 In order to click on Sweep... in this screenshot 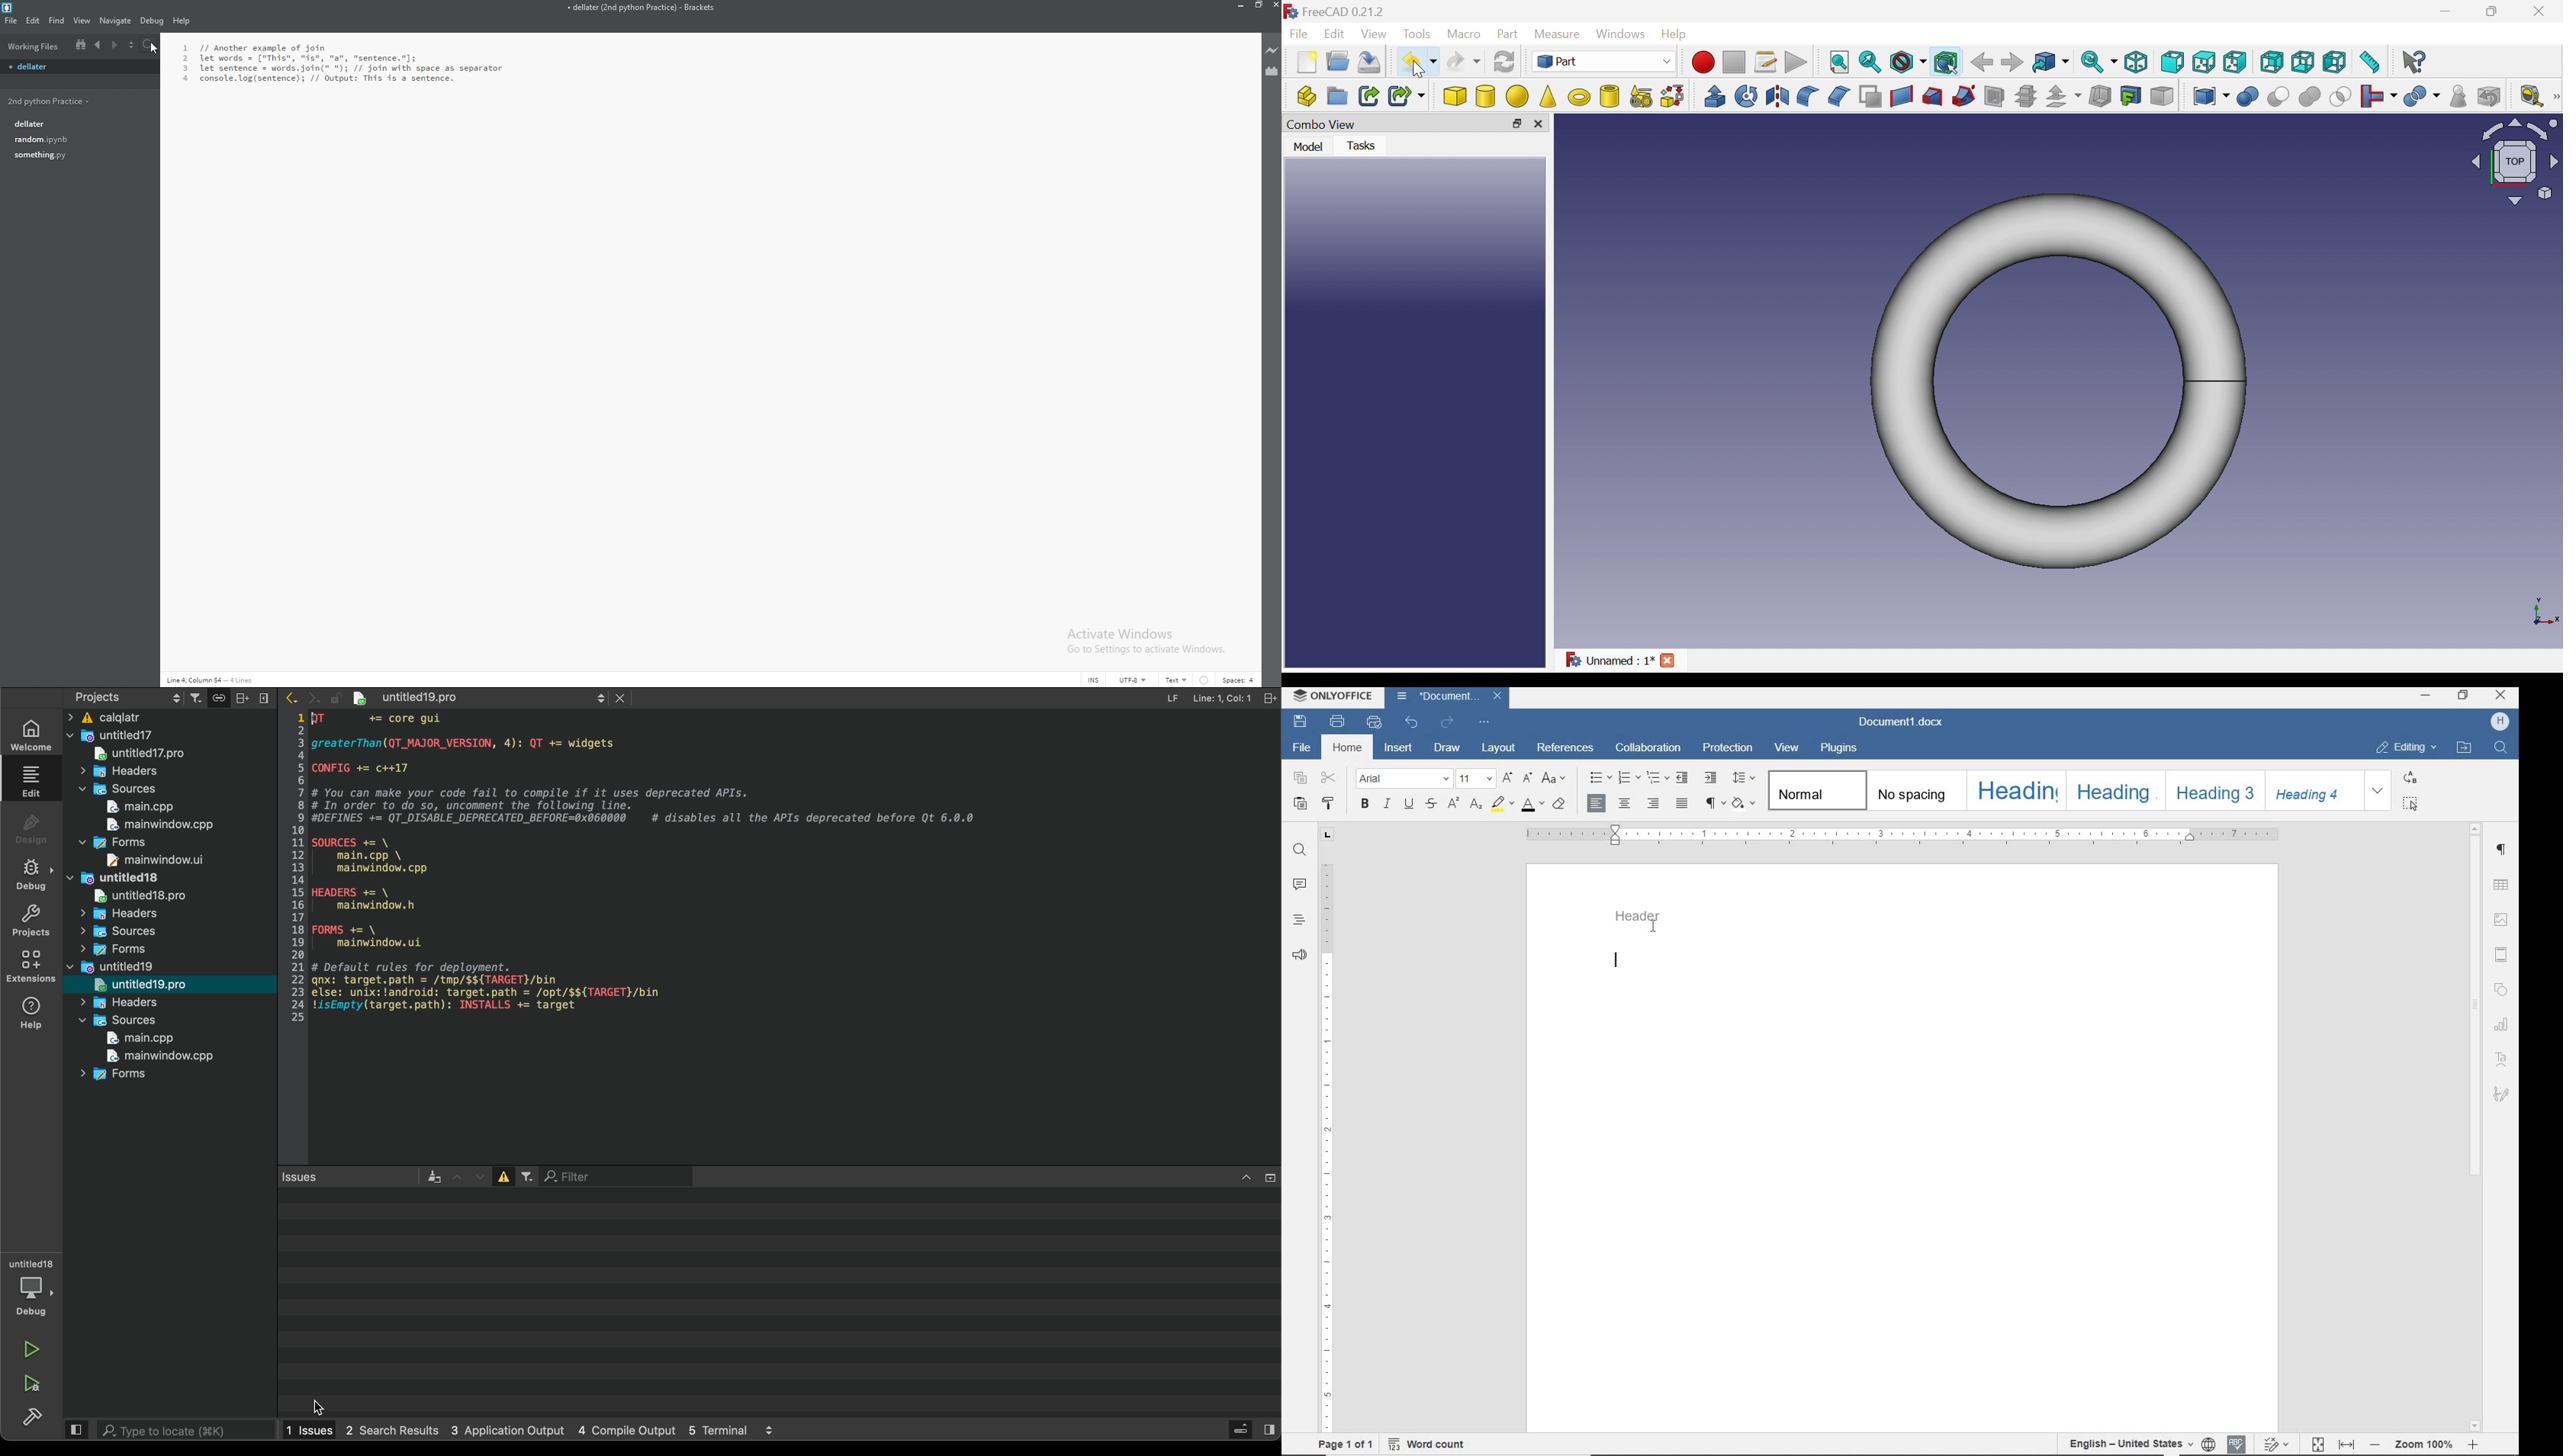, I will do `click(1963, 97)`.